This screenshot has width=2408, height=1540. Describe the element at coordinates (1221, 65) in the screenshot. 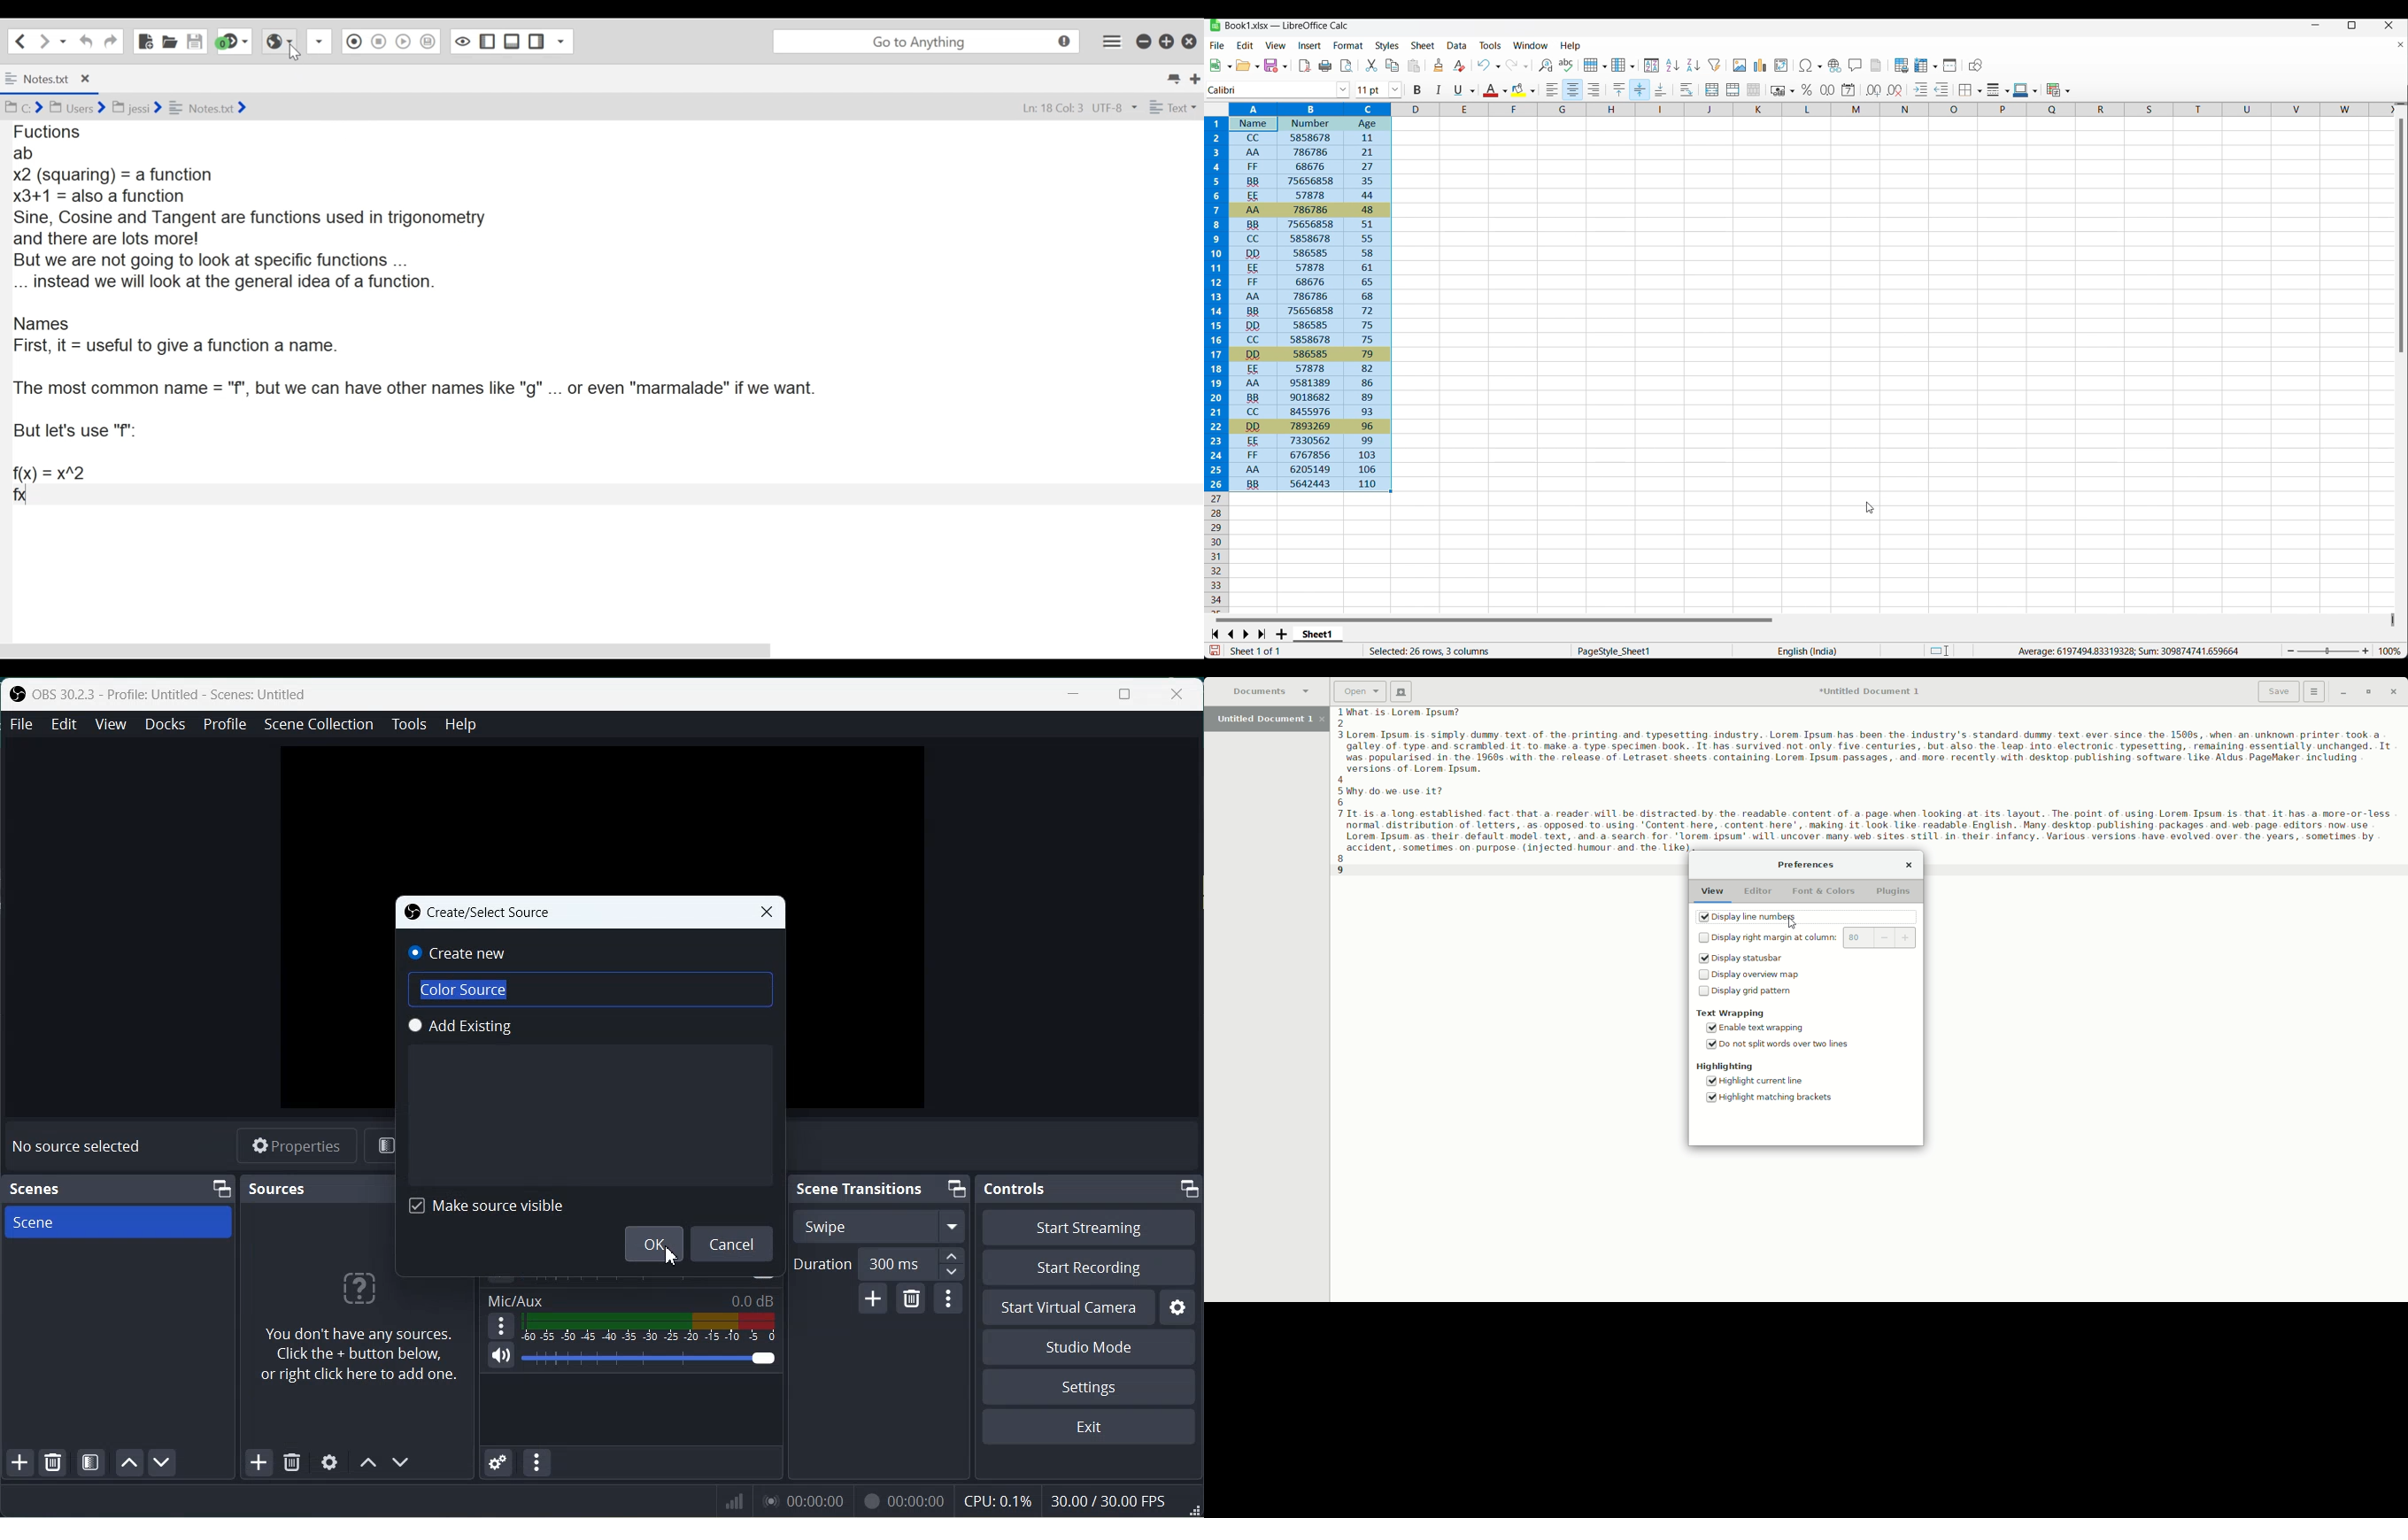

I see `New document options` at that location.